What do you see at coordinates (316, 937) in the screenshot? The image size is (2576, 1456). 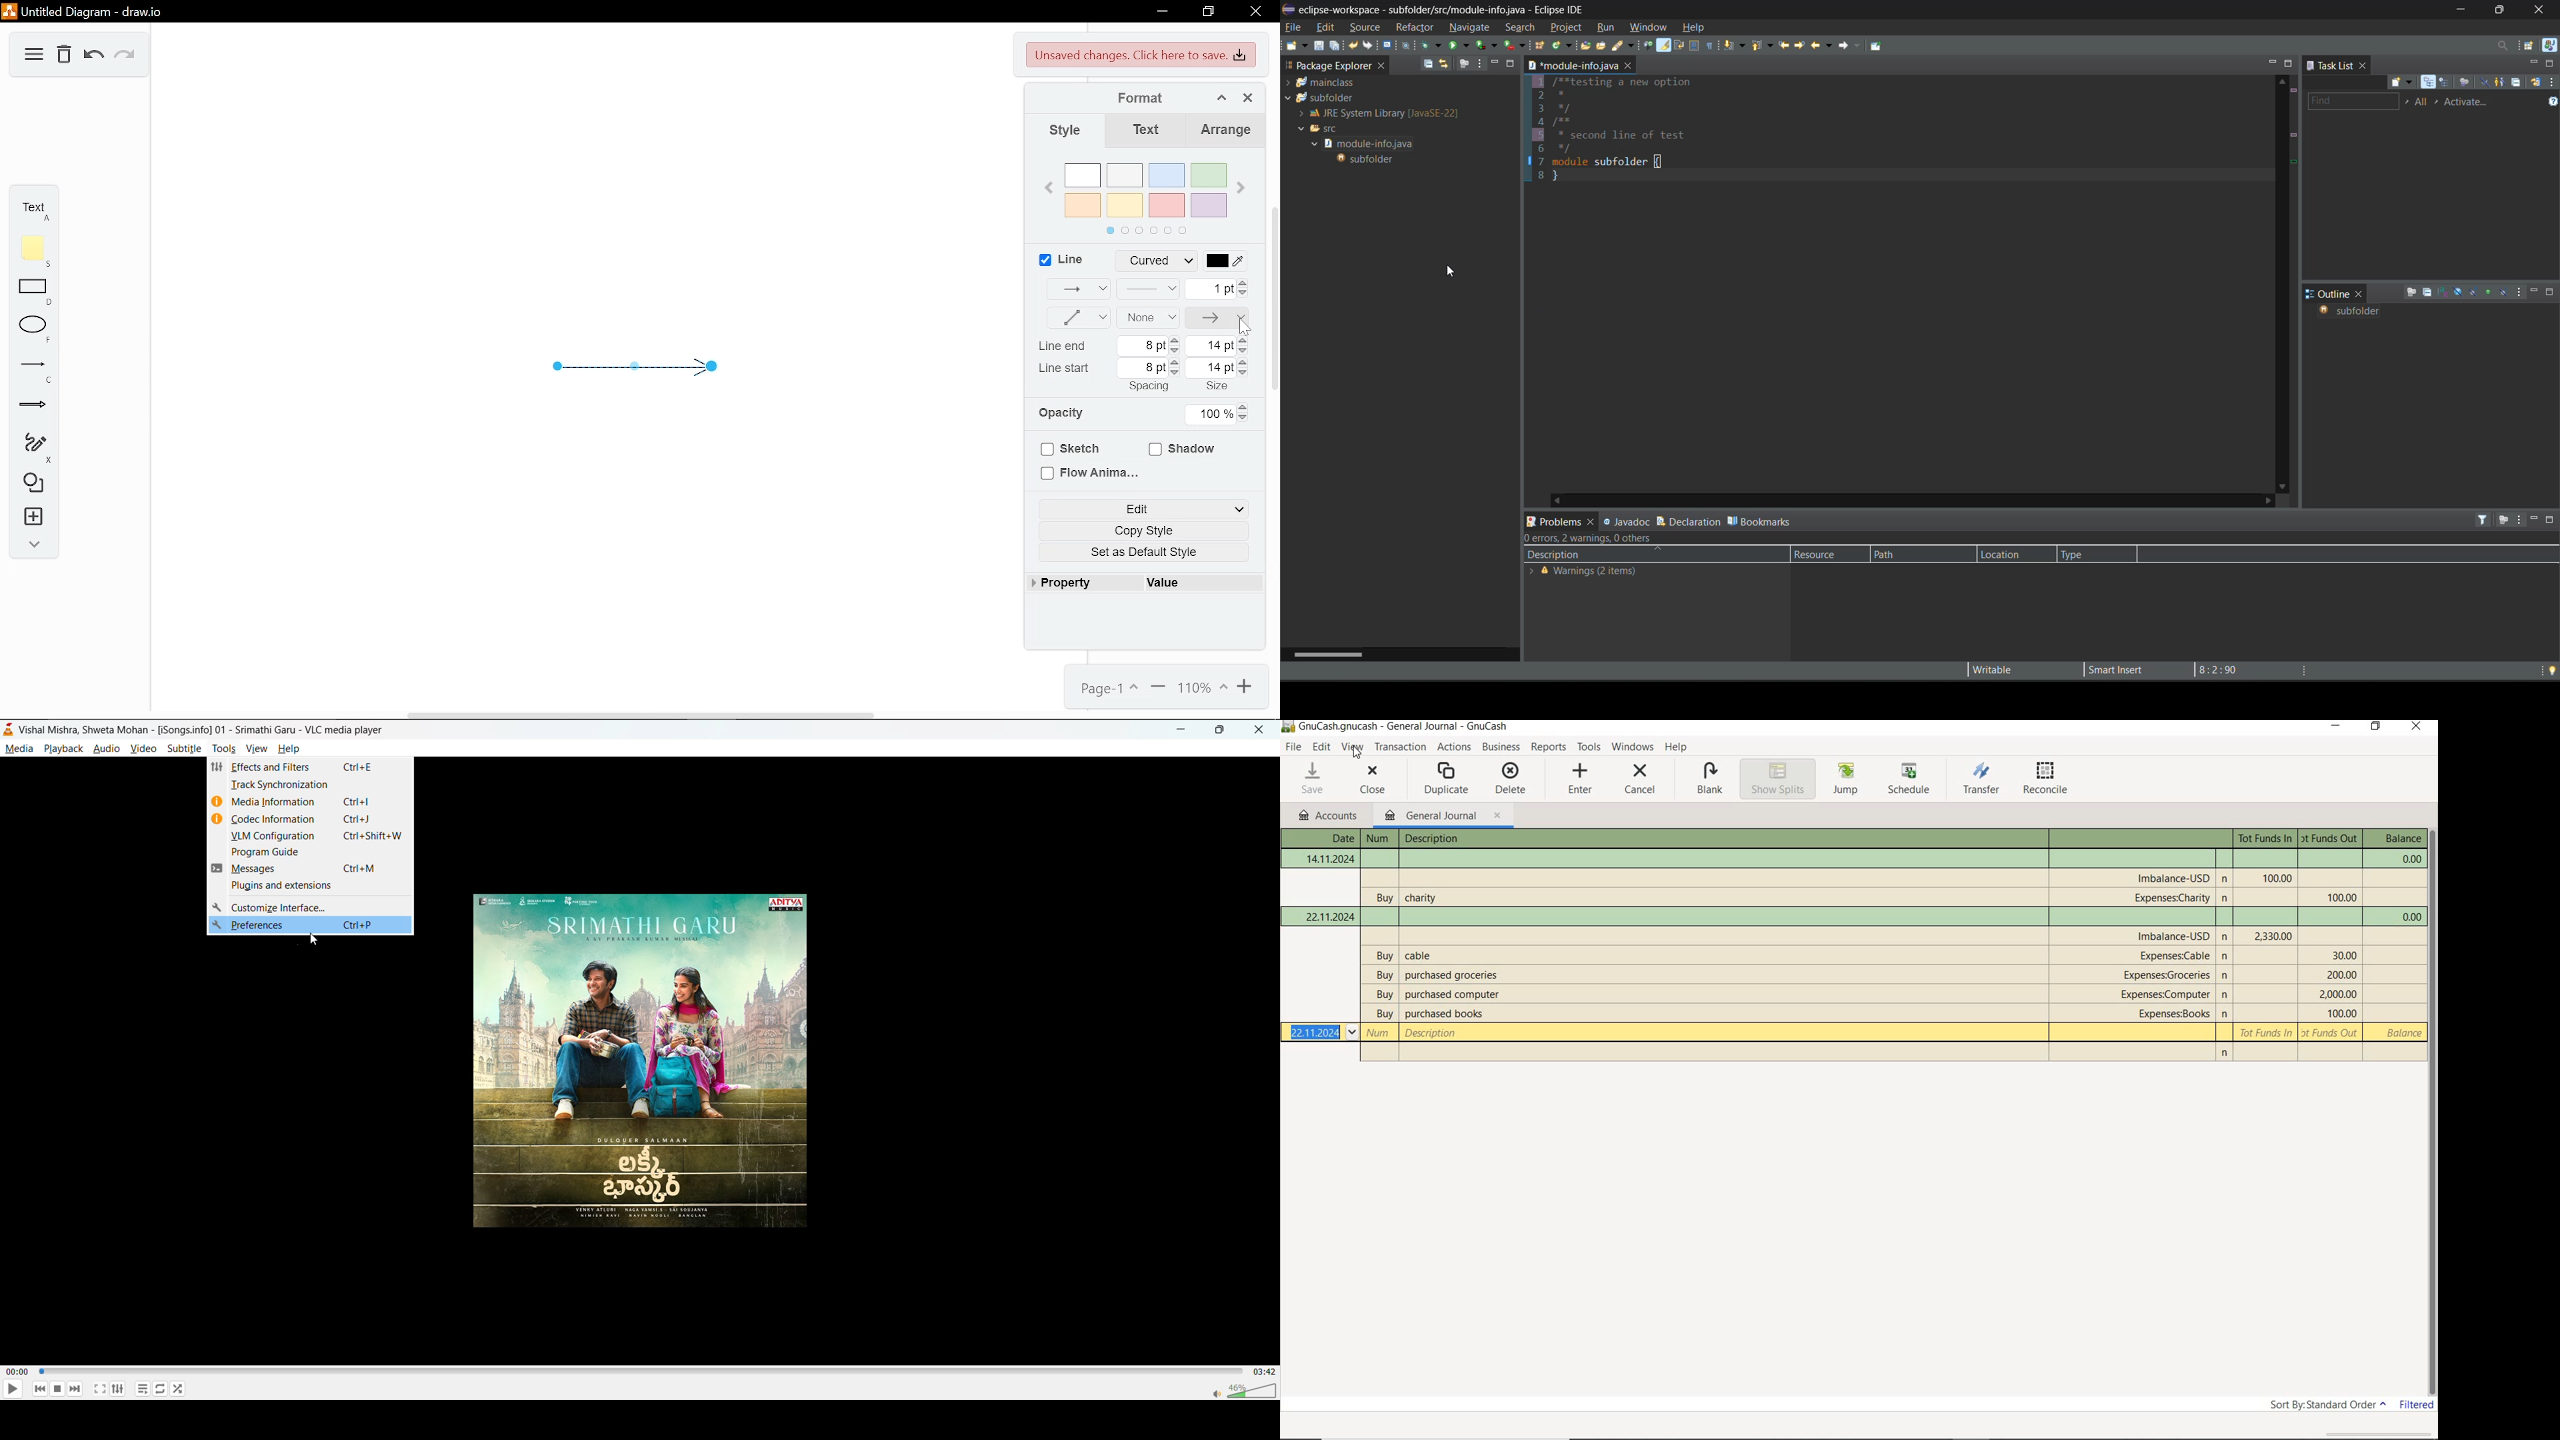 I see `cursor` at bounding box center [316, 937].